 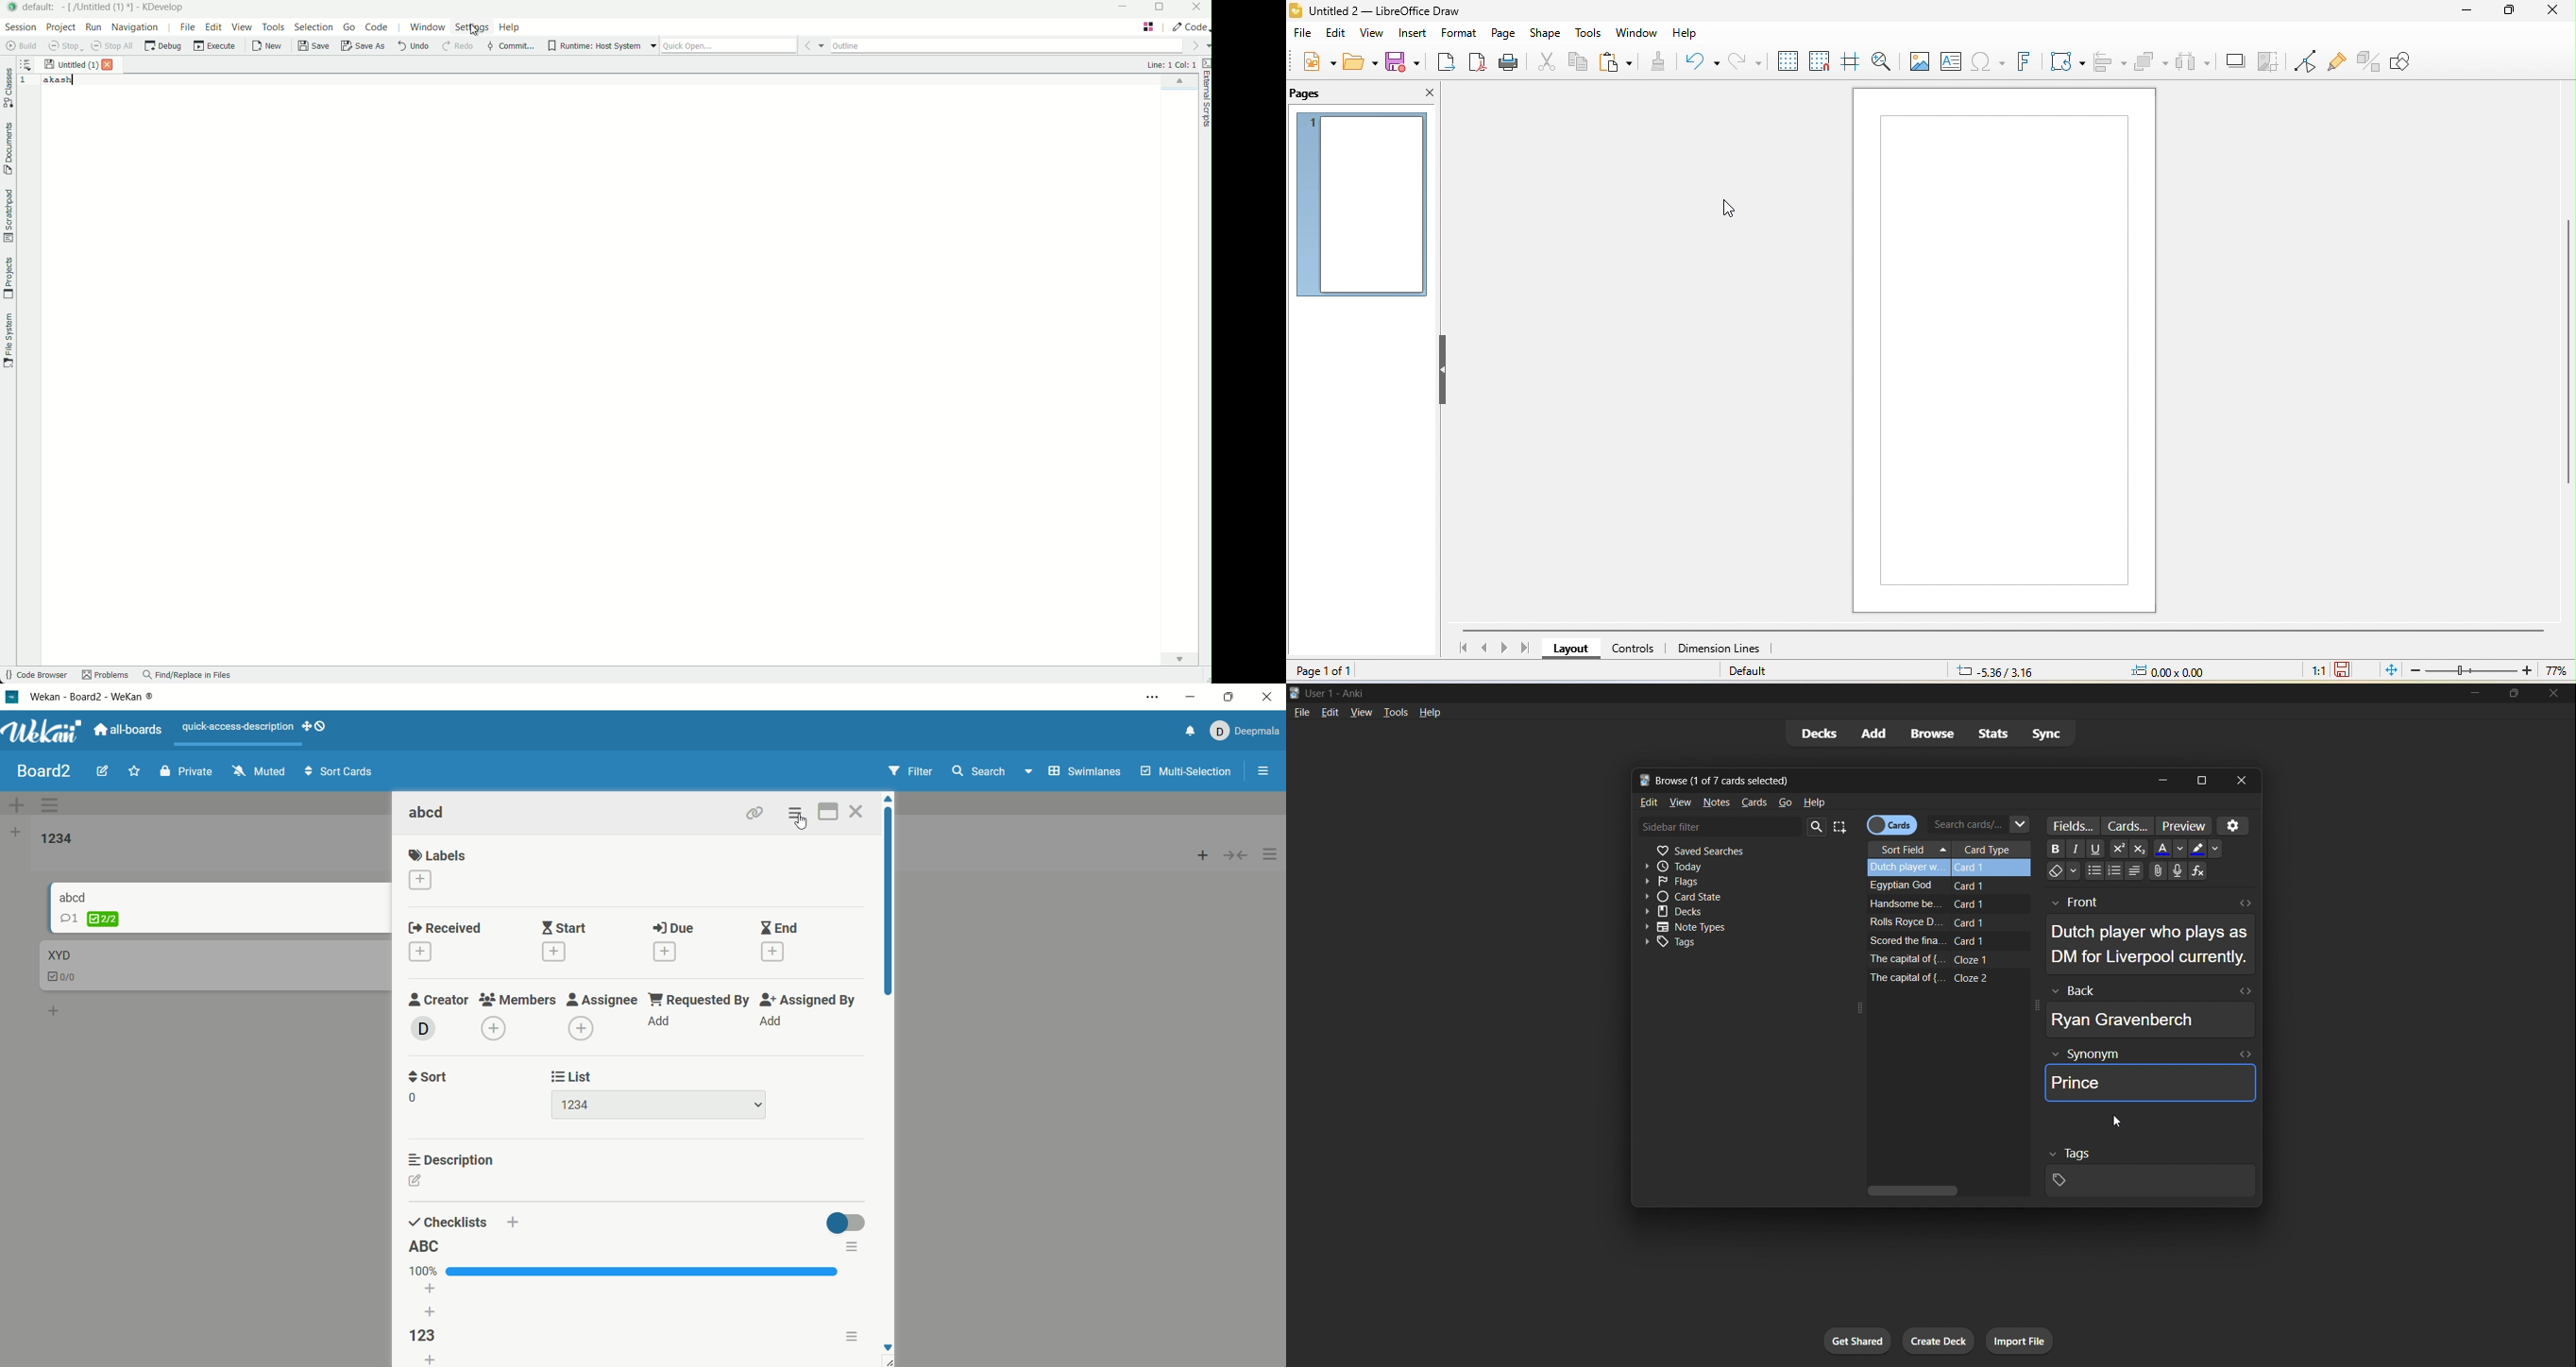 I want to click on file, so click(x=1302, y=35).